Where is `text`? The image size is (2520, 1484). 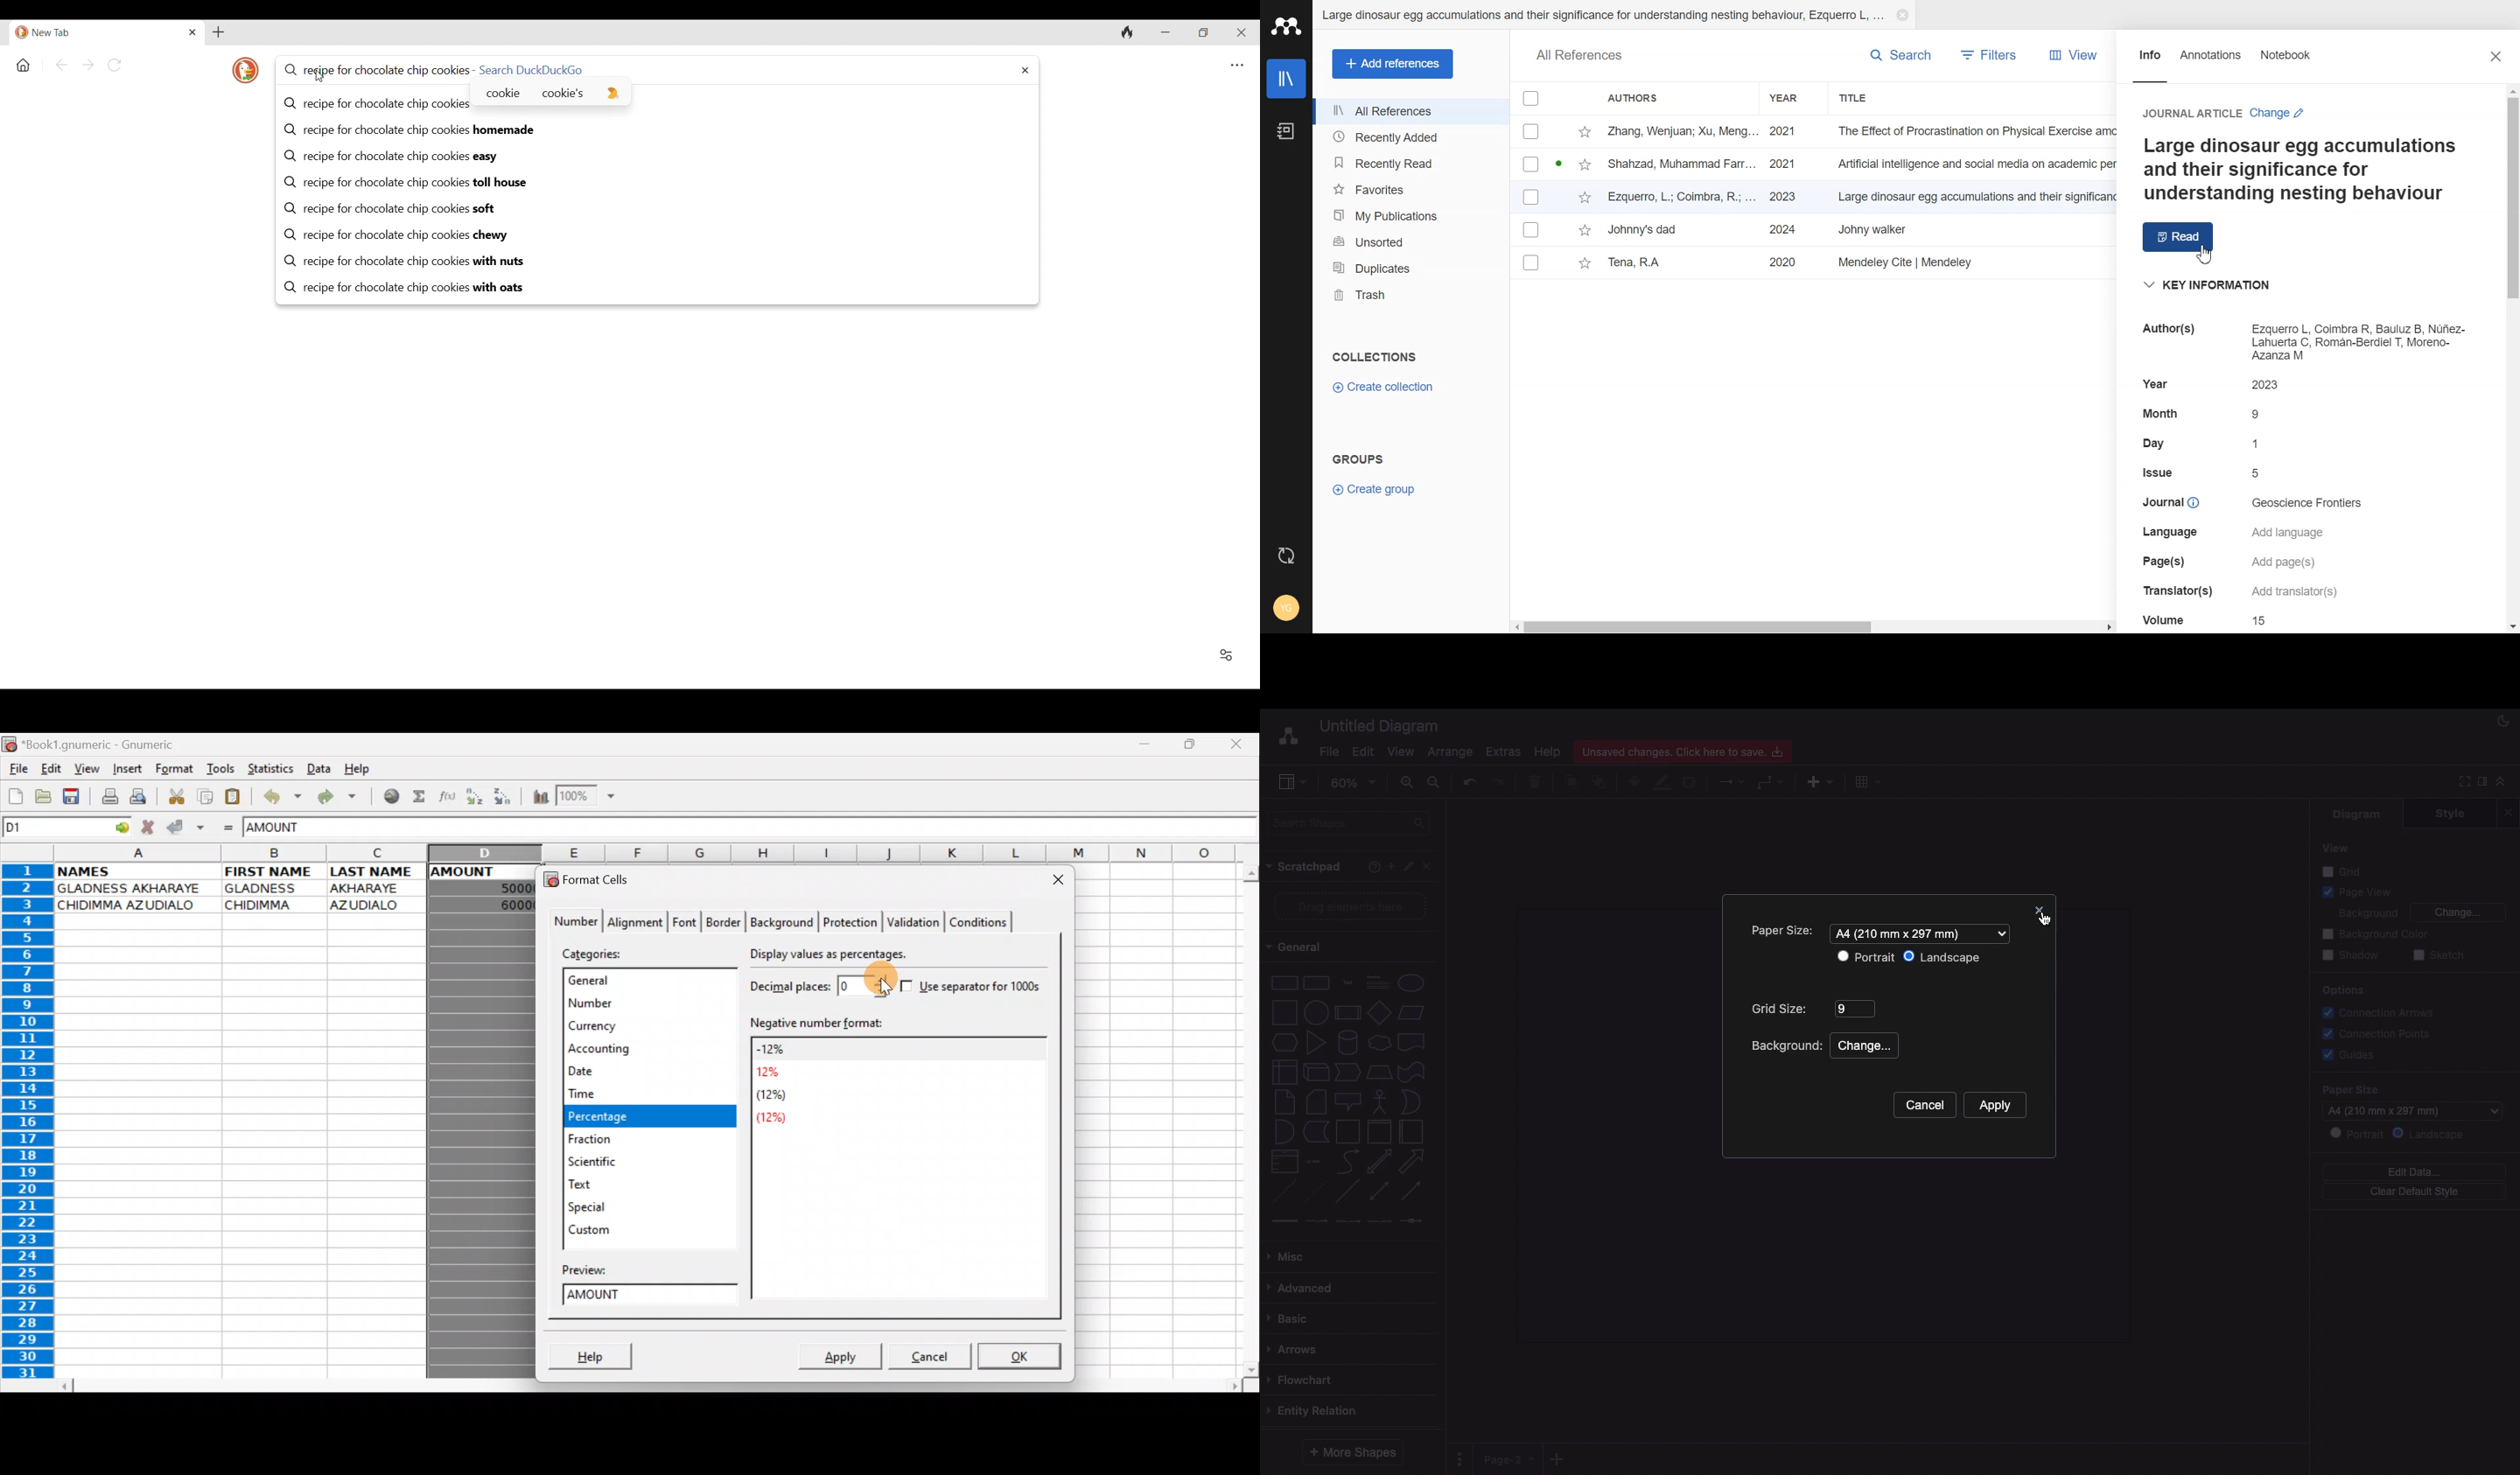
text is located at coordinates (2291, 593).